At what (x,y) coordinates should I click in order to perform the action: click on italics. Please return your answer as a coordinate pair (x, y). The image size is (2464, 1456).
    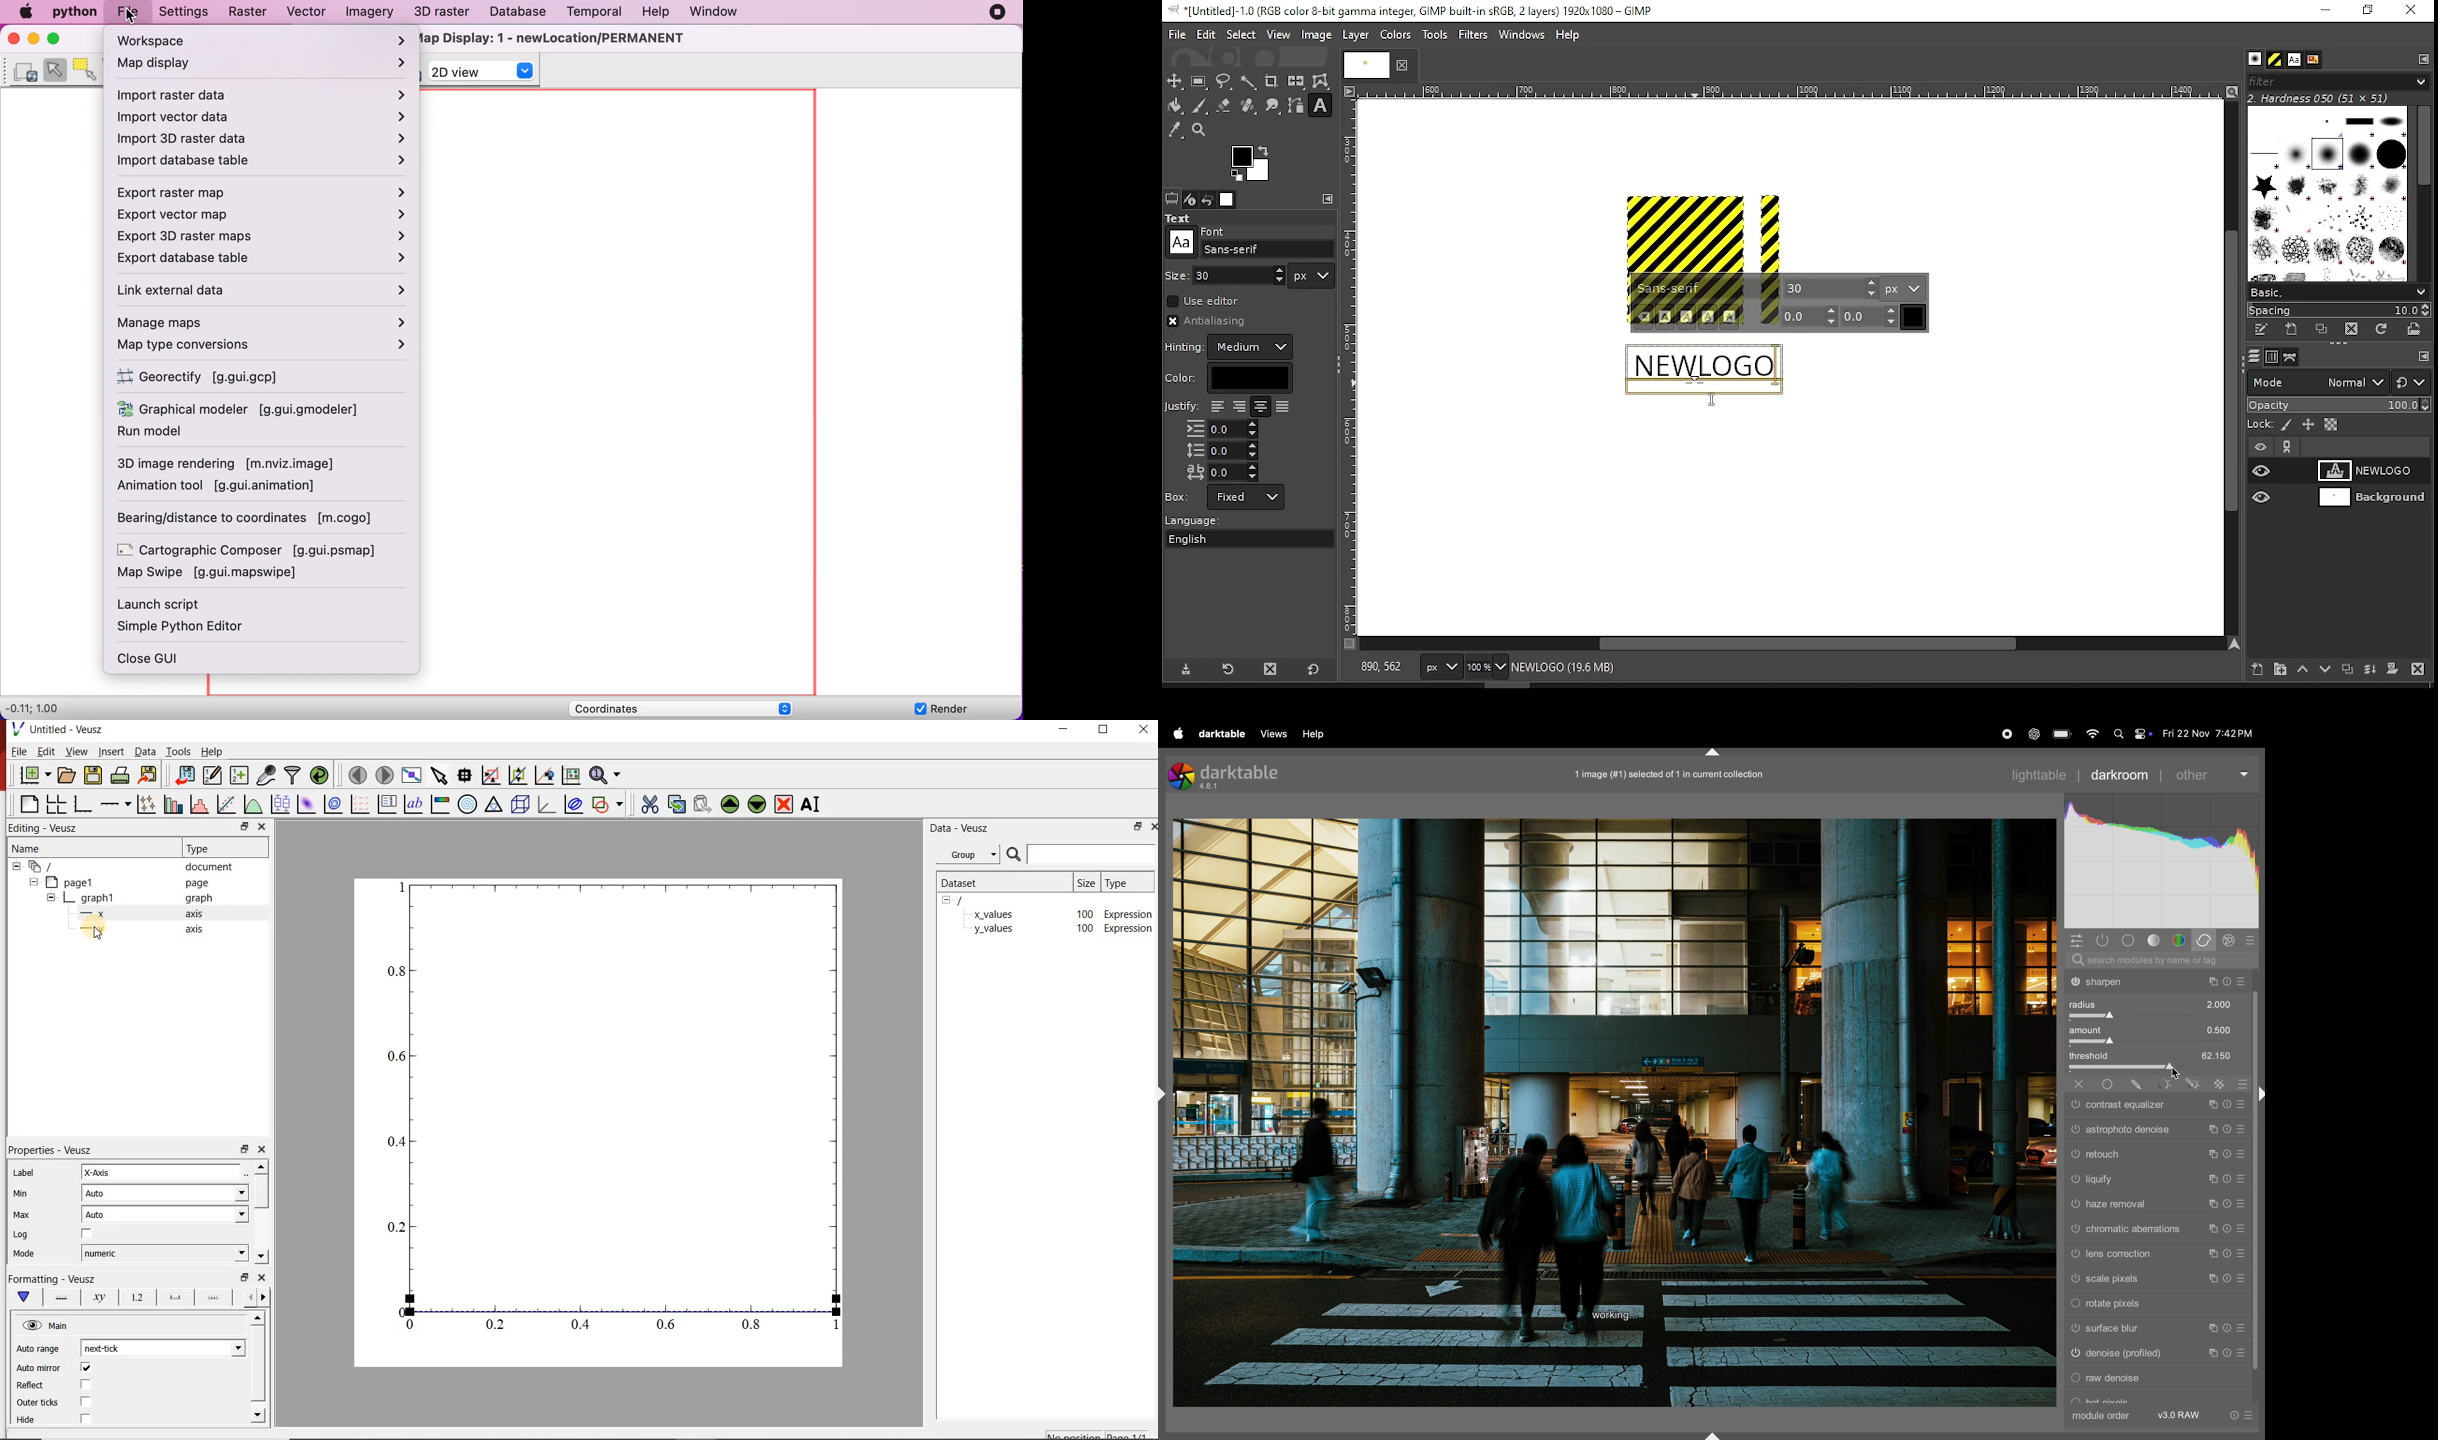
    Looking at the image, I should click on (1686, 317).